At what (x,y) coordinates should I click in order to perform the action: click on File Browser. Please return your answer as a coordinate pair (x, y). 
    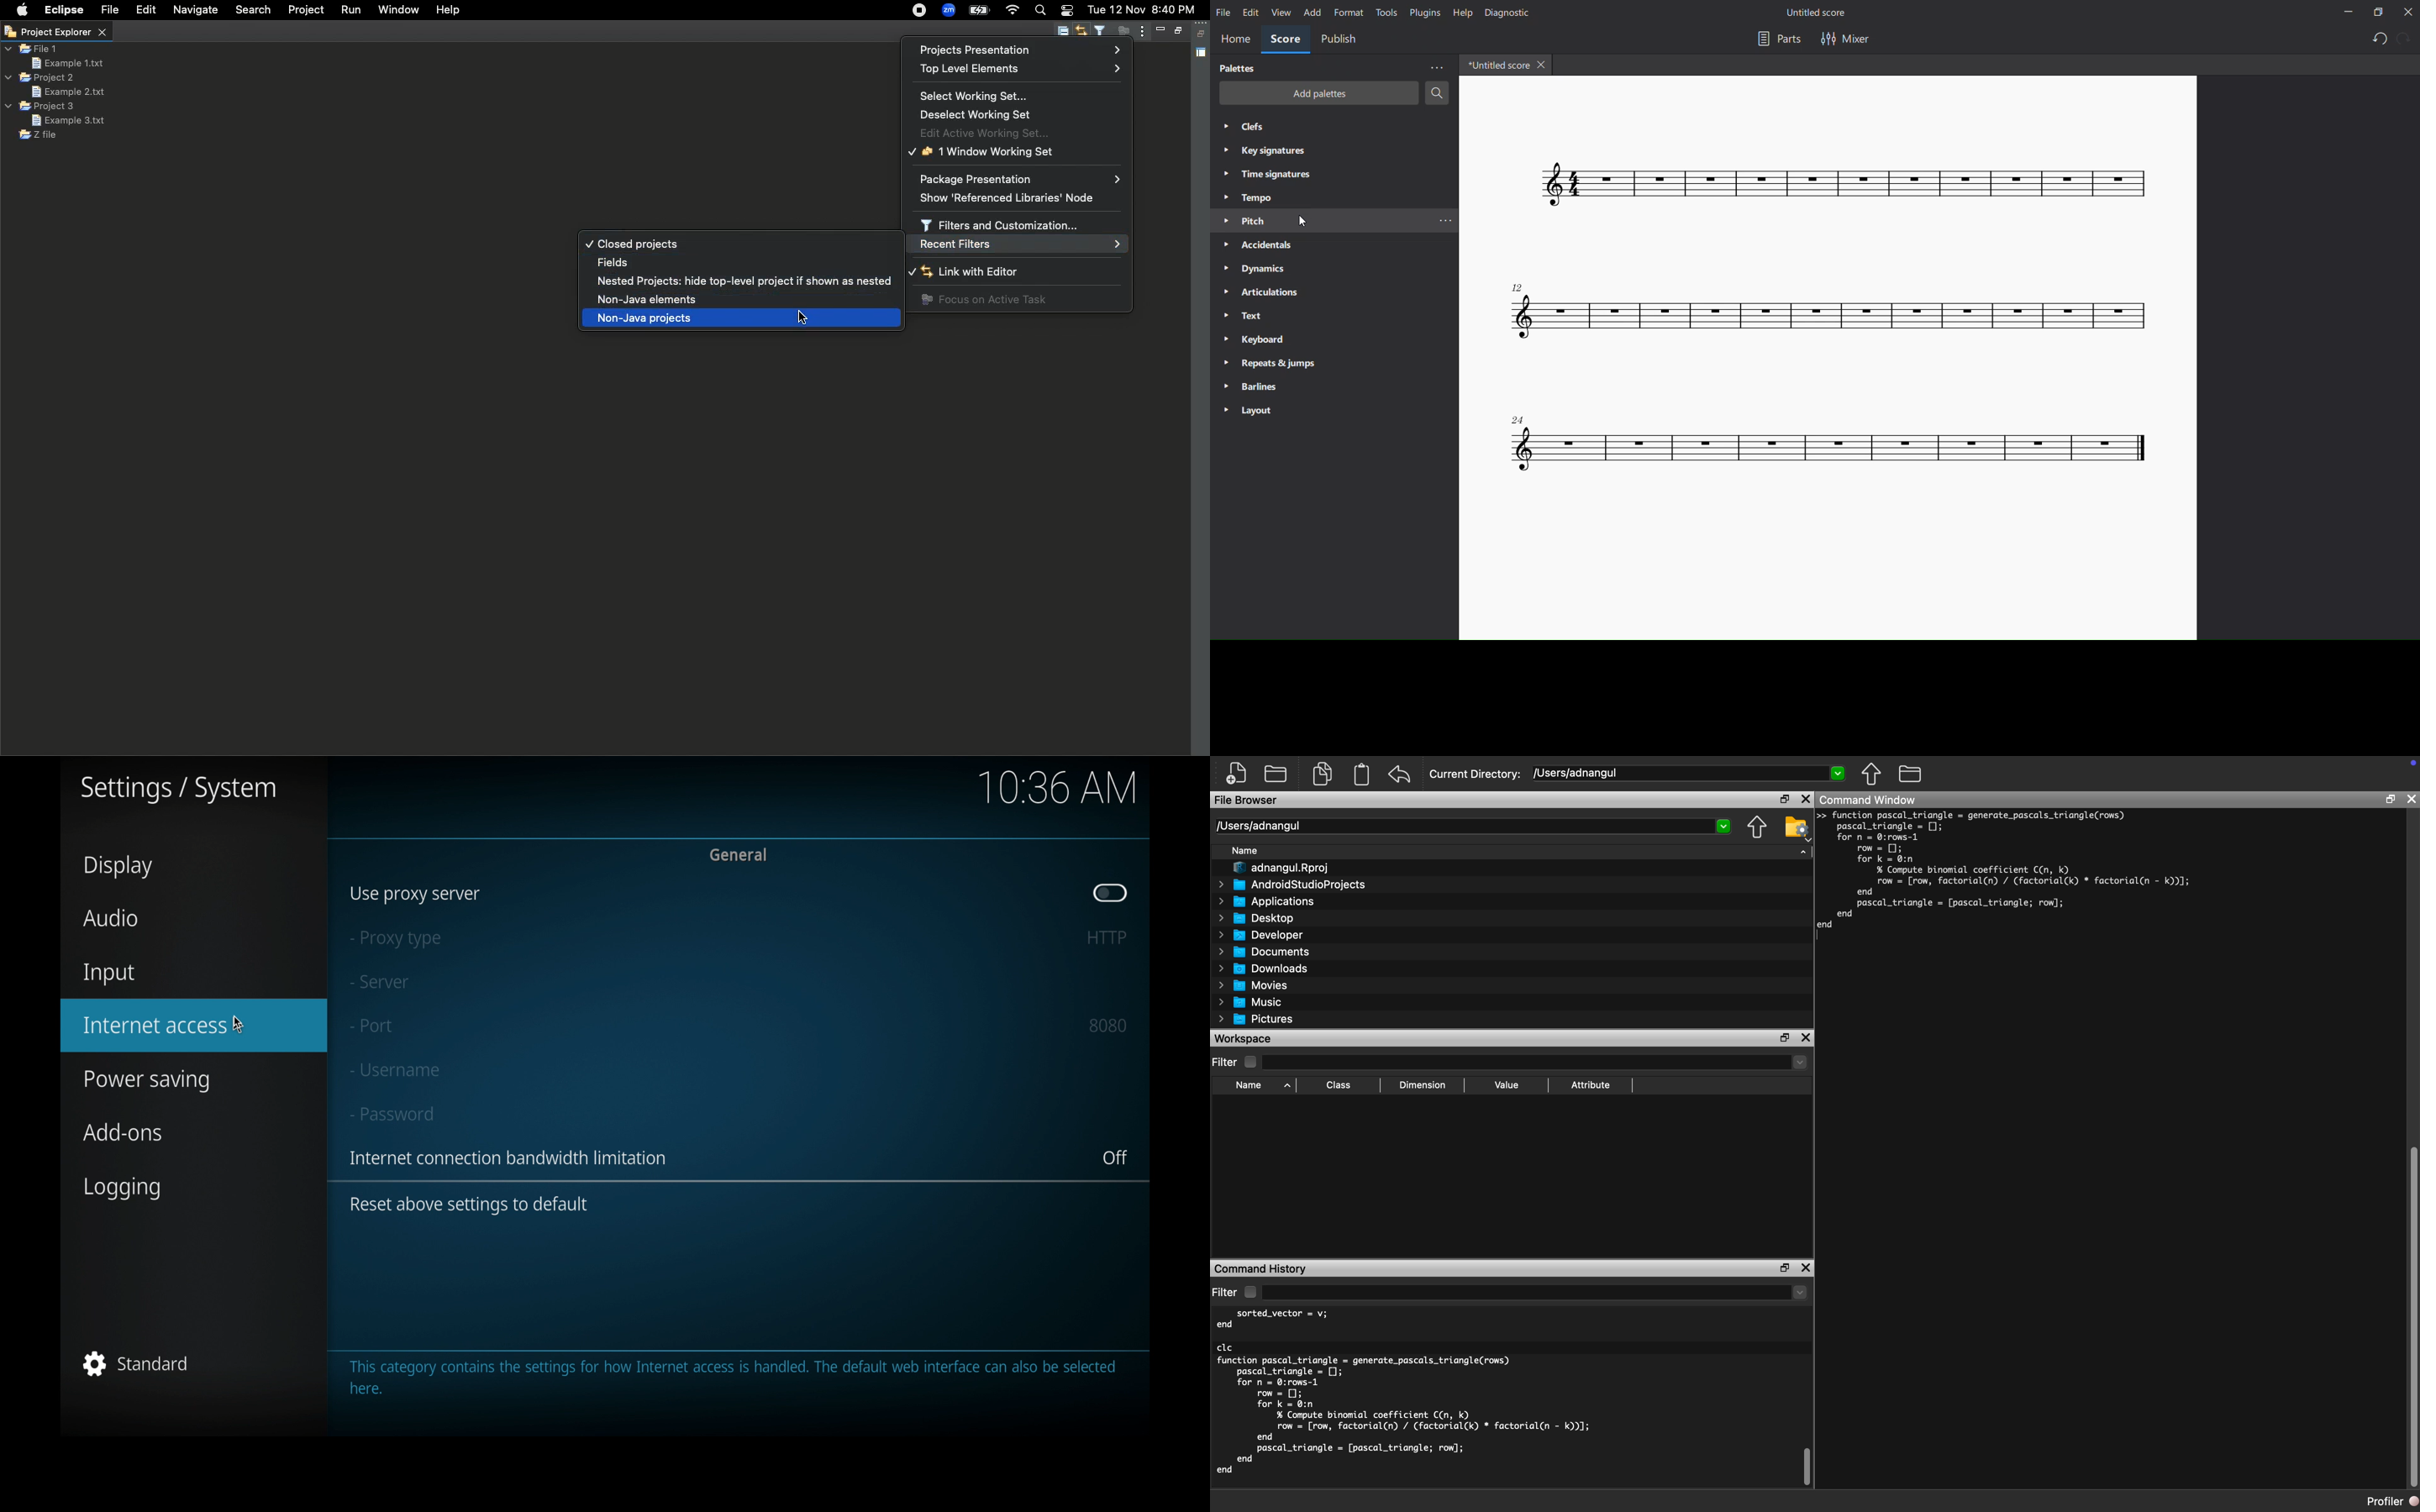
    Looking at the image, I should click on (1249, 800).